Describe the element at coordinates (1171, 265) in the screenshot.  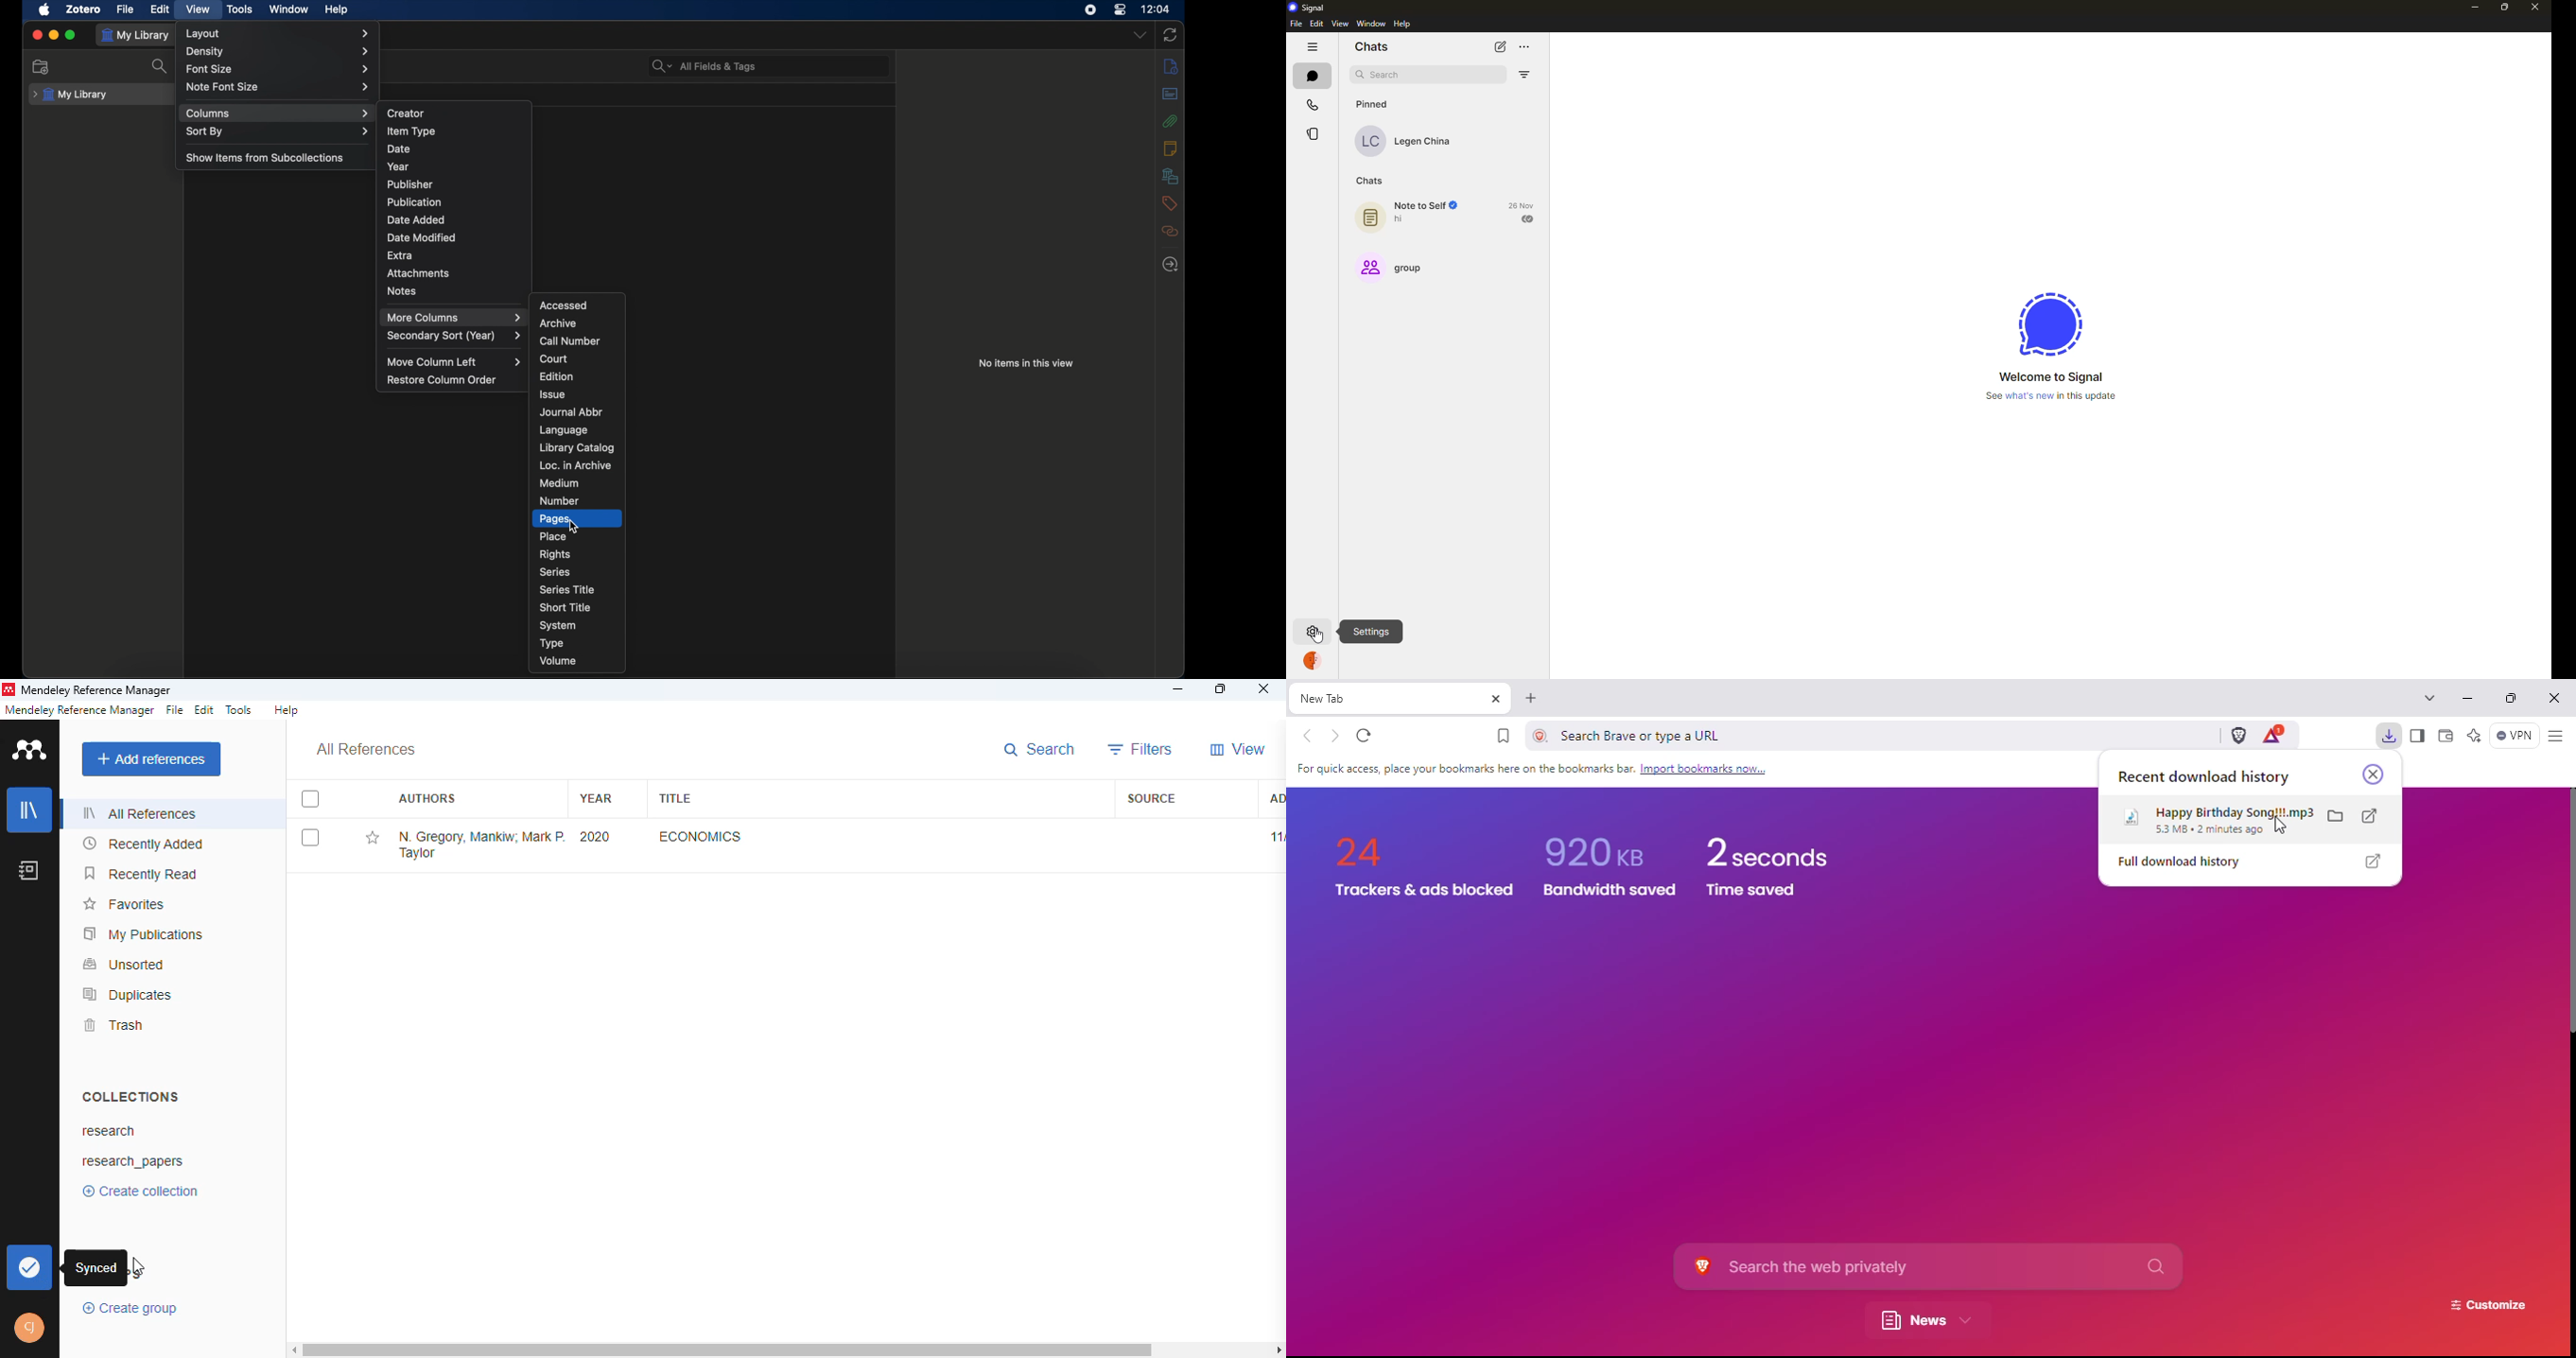
I see `locate` at that location.